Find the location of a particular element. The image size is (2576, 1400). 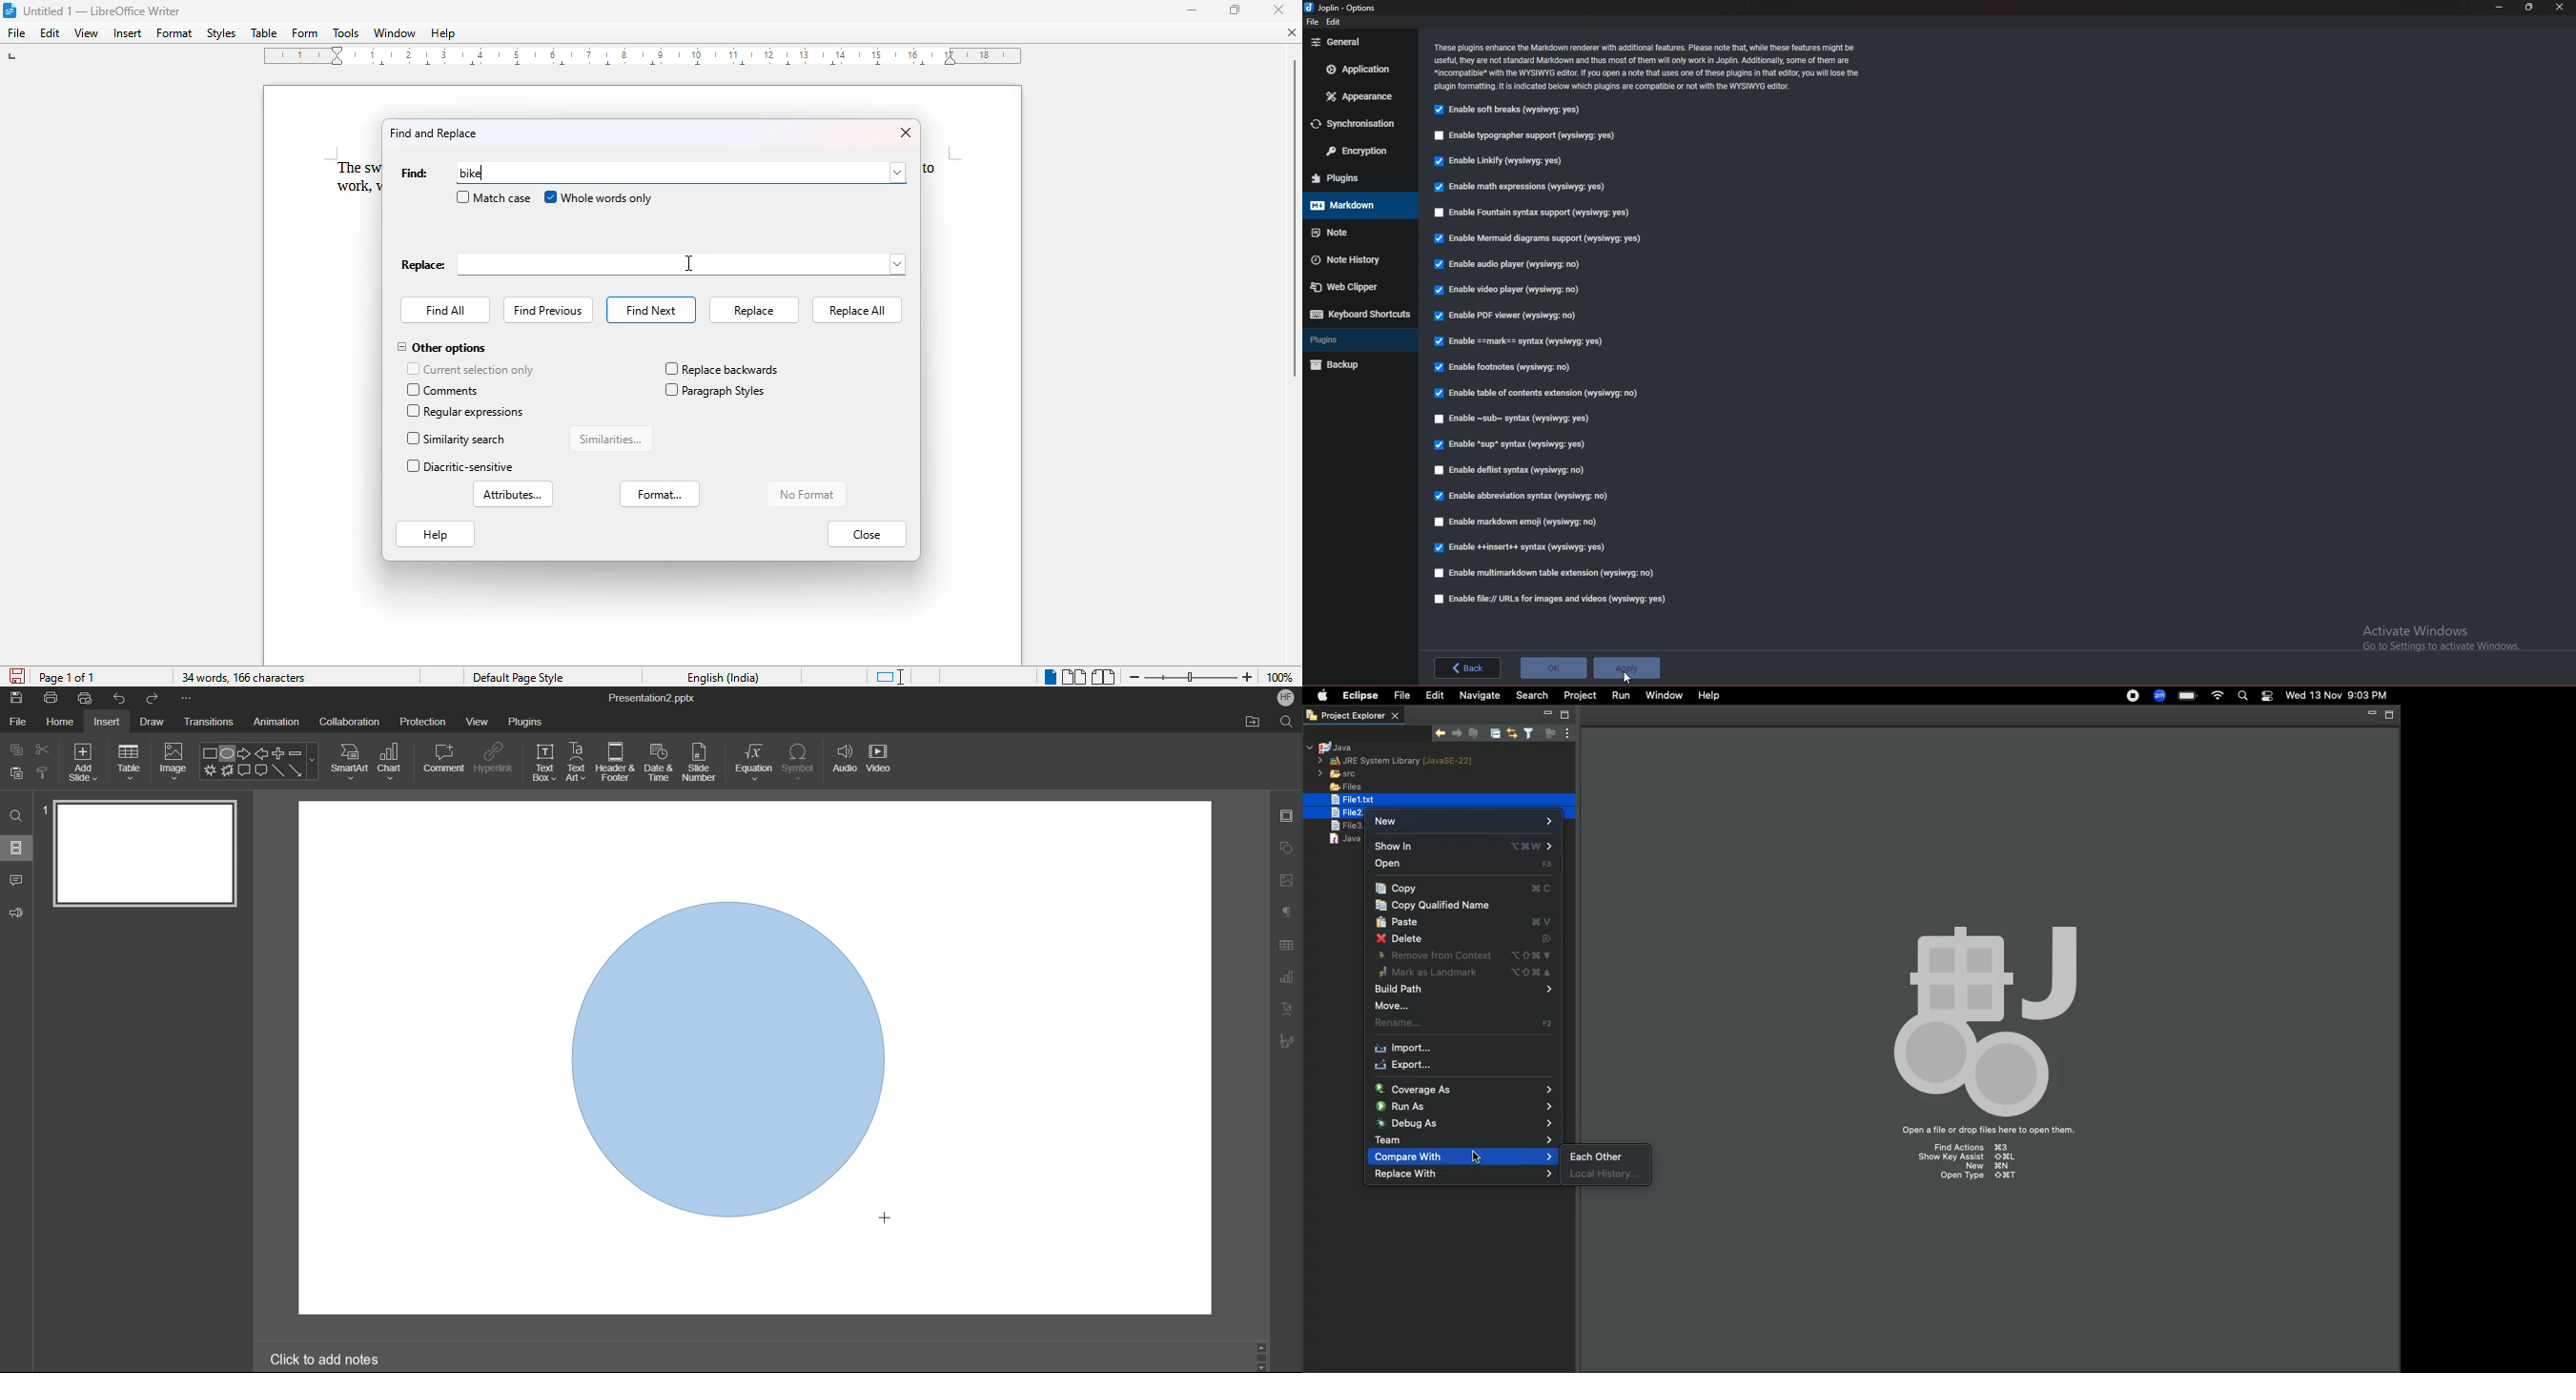

Click to add notes is located at coordinates (325, 1359).